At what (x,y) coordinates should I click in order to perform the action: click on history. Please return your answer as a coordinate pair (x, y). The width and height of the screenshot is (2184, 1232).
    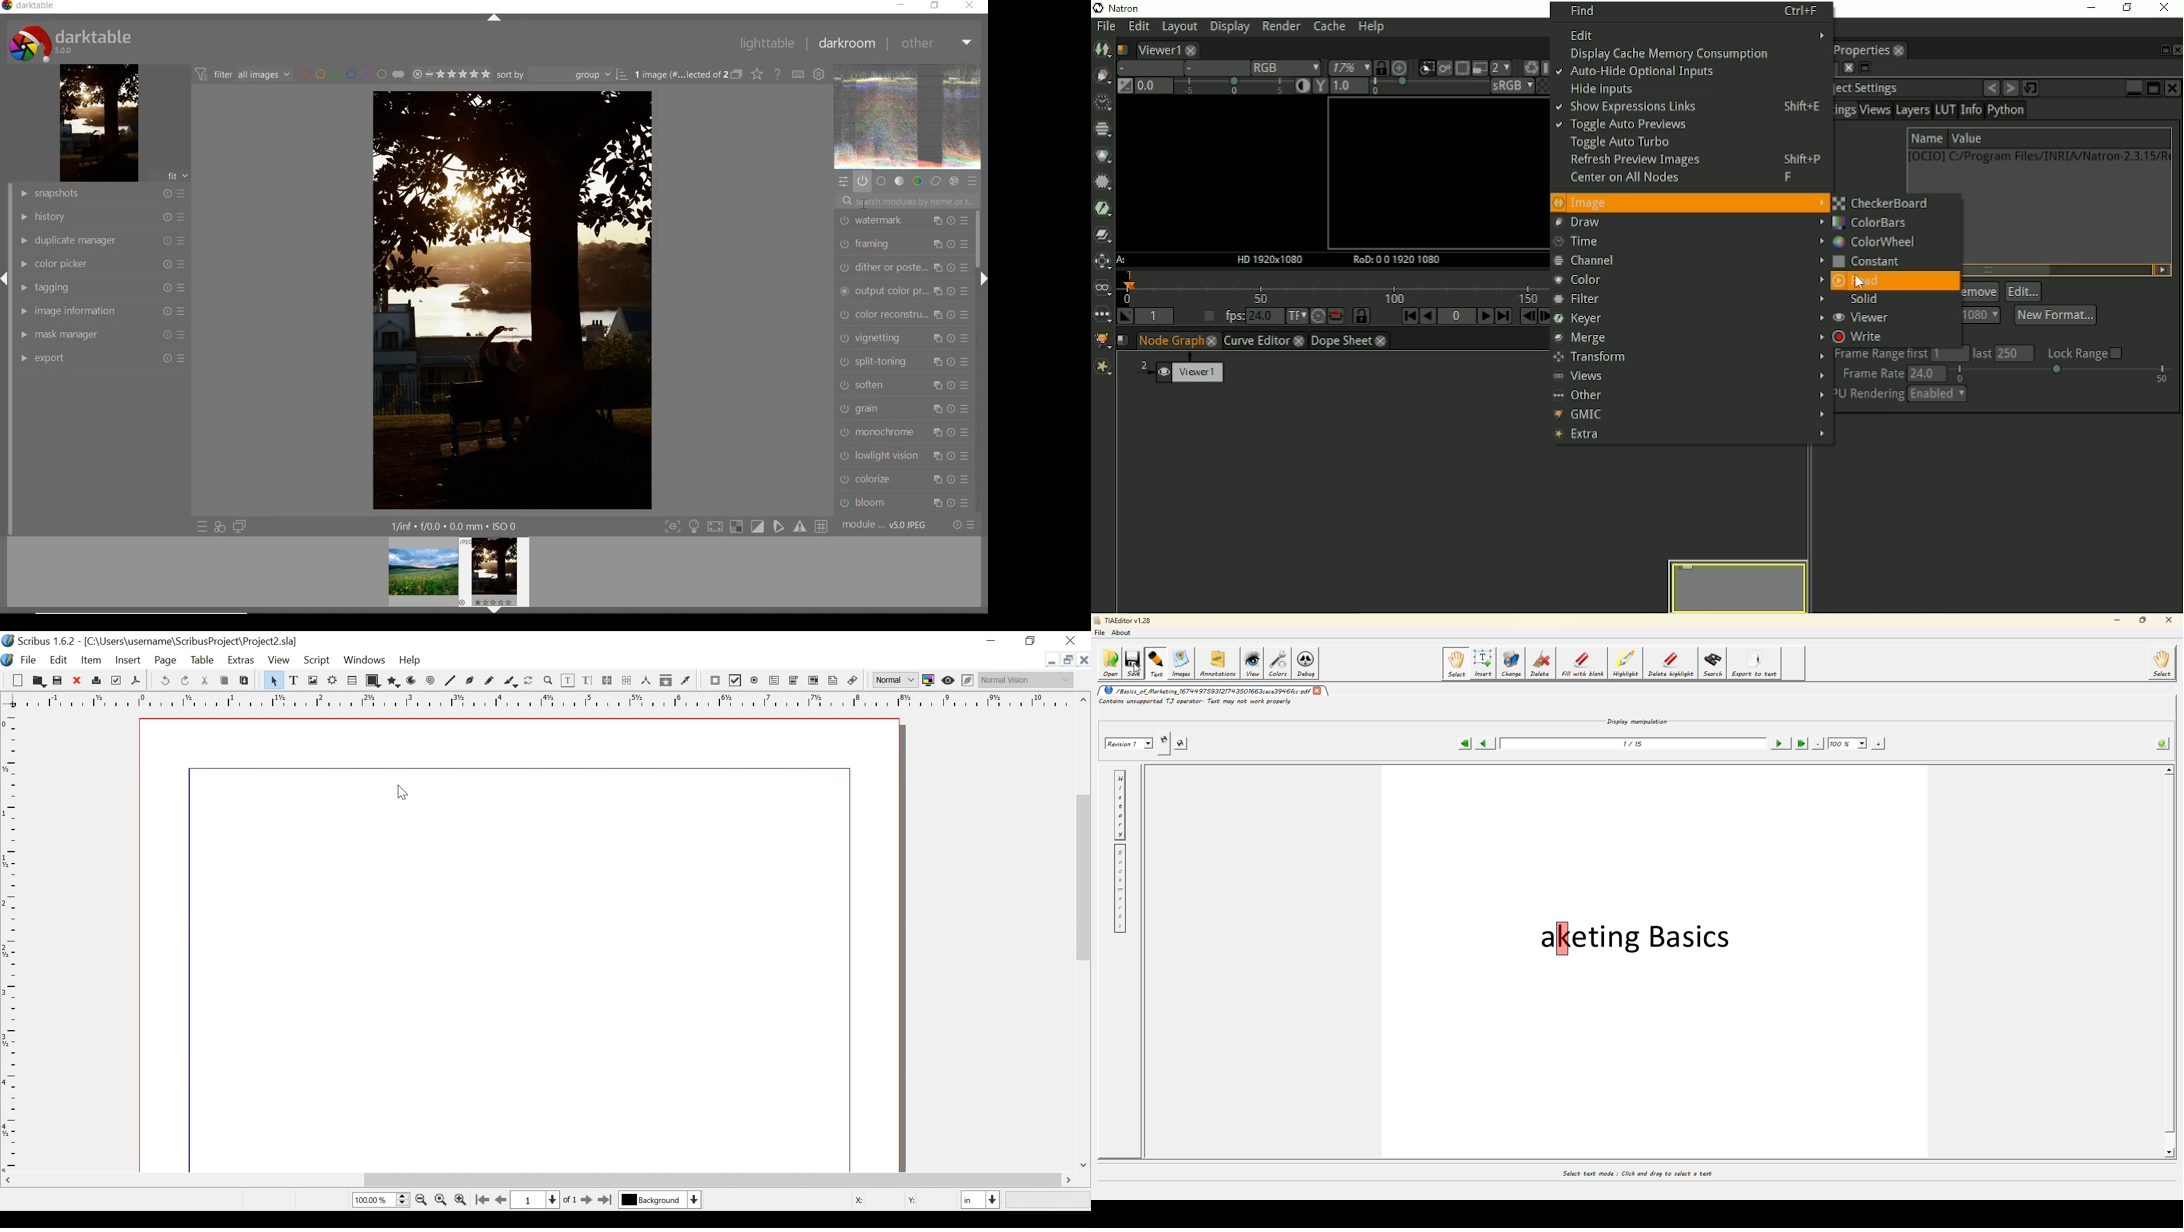
    Looking at the image, I should click on (99, 217).